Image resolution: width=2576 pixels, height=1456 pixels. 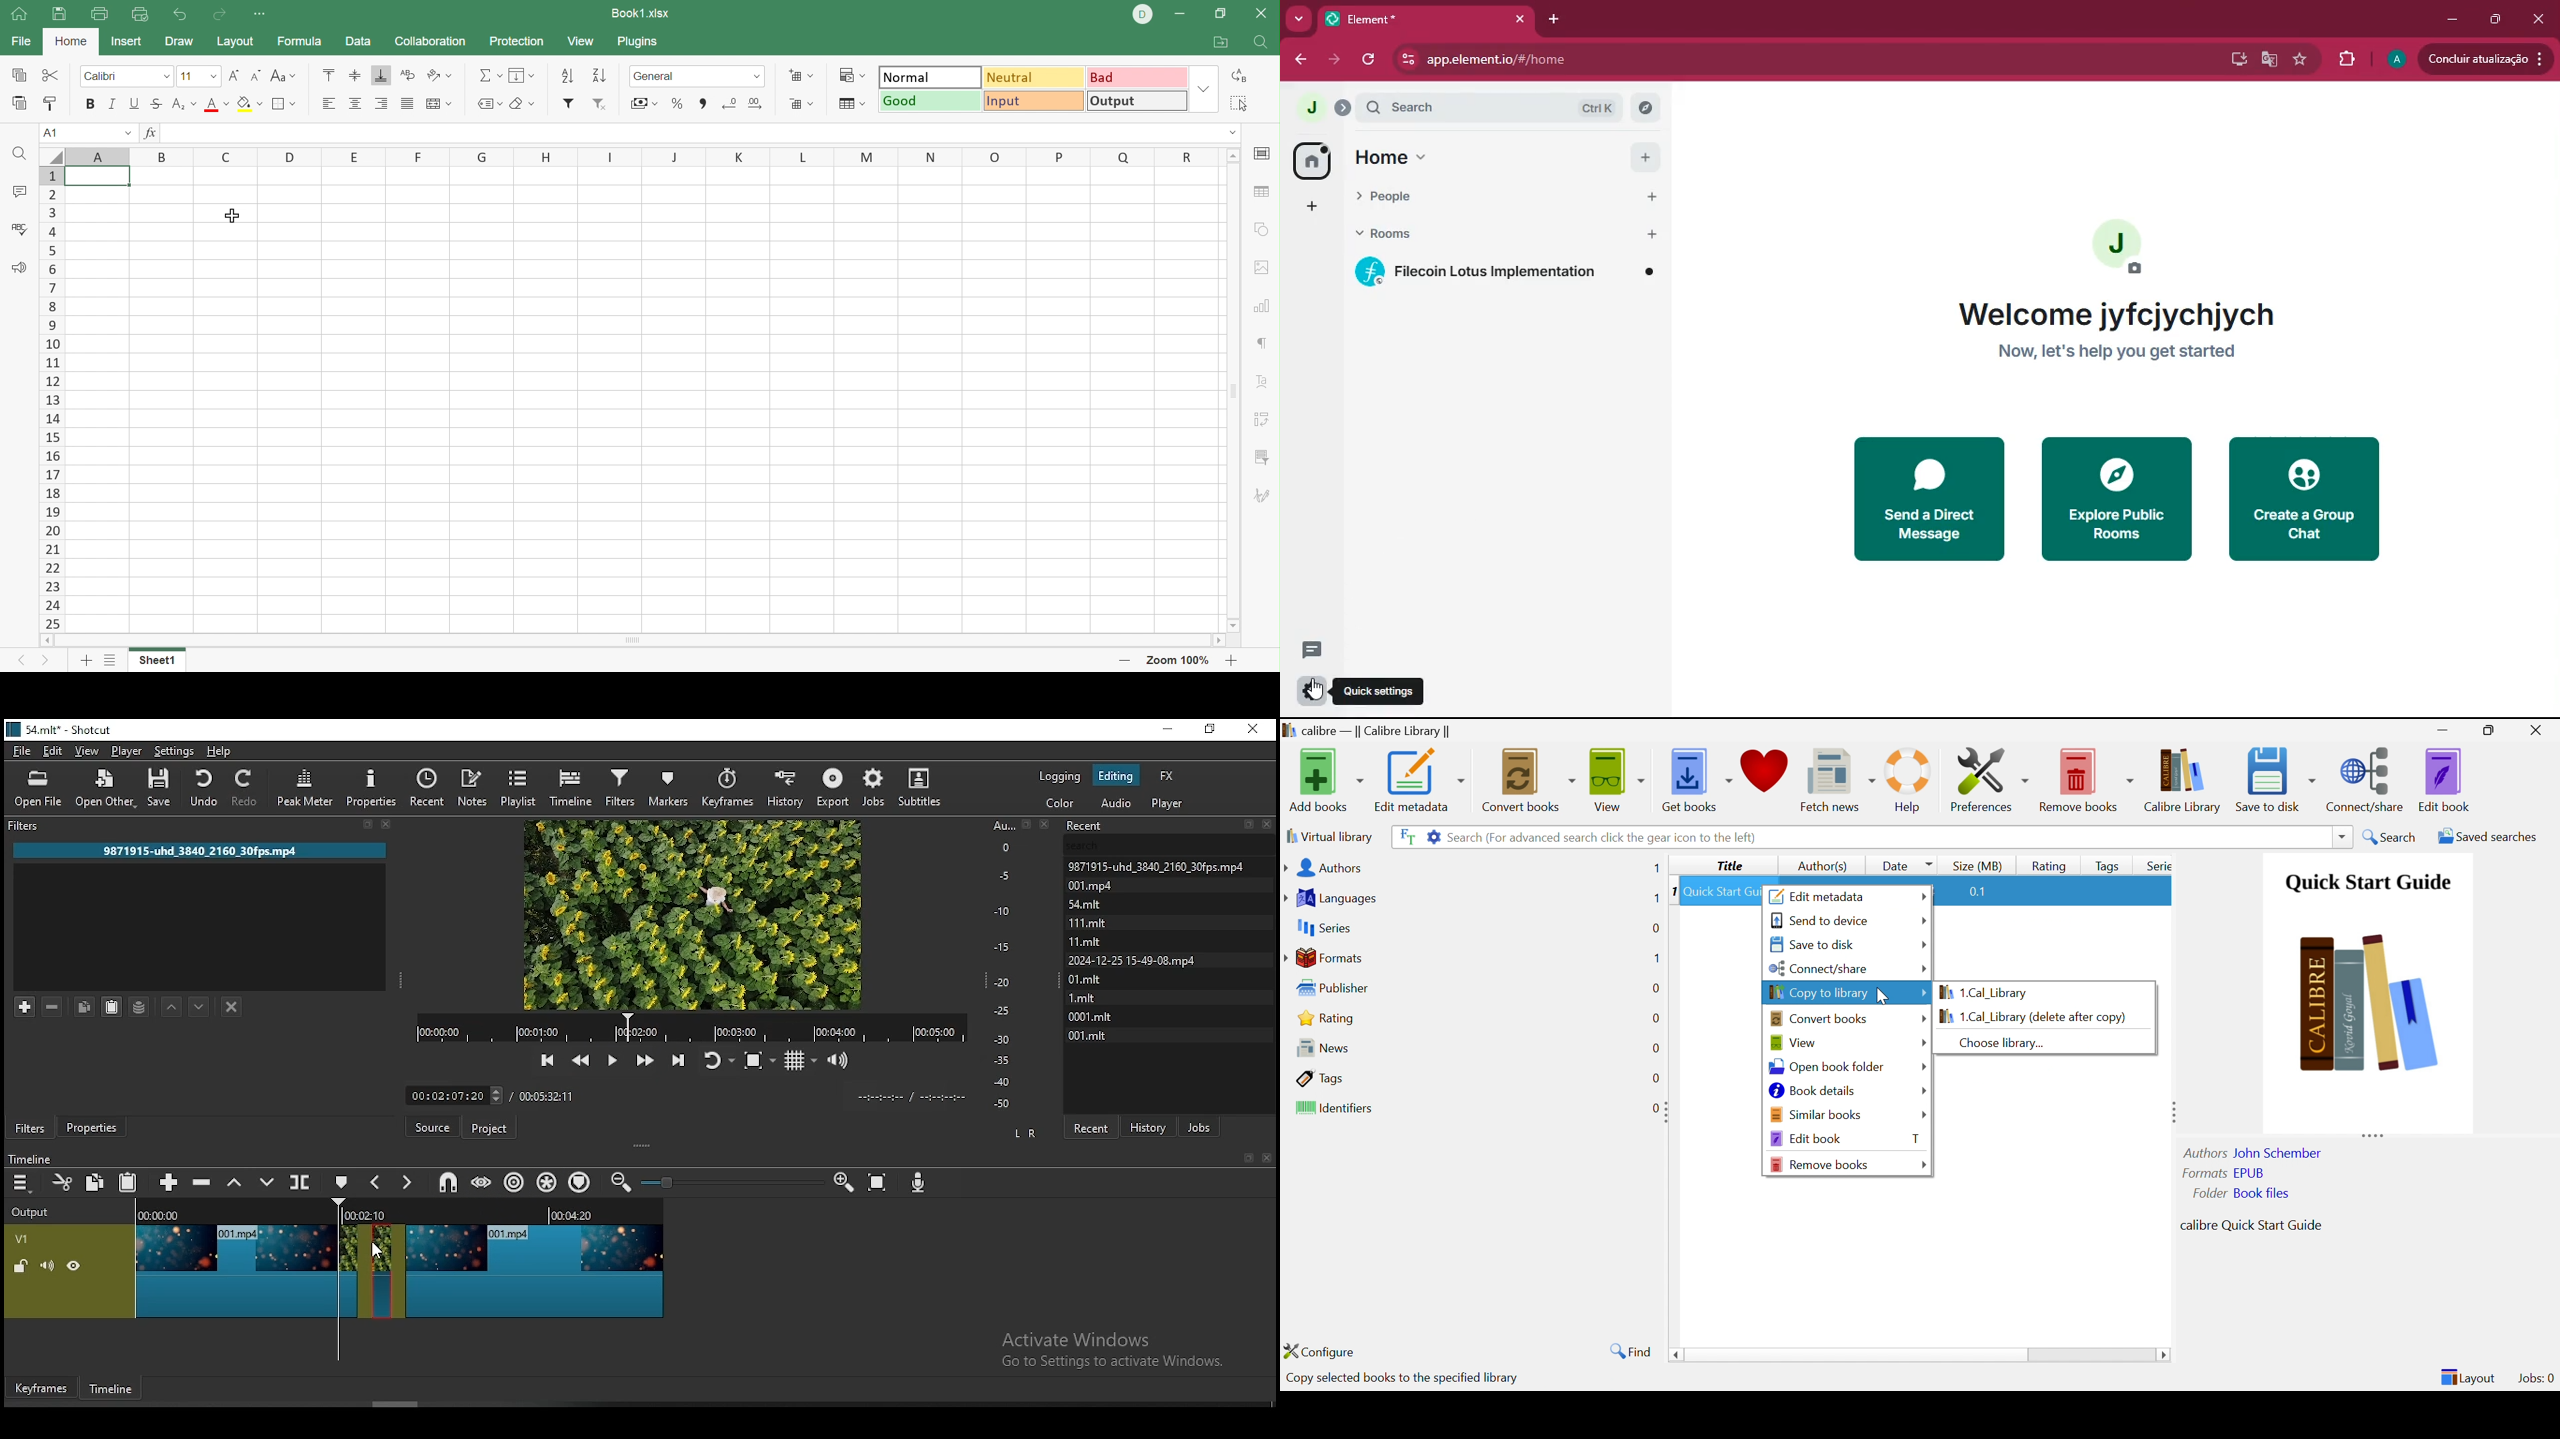 What do you see at coordinates (186, 105) in the screenshot?
I see `Superscript / subscript` at bounding box center [186, 105].